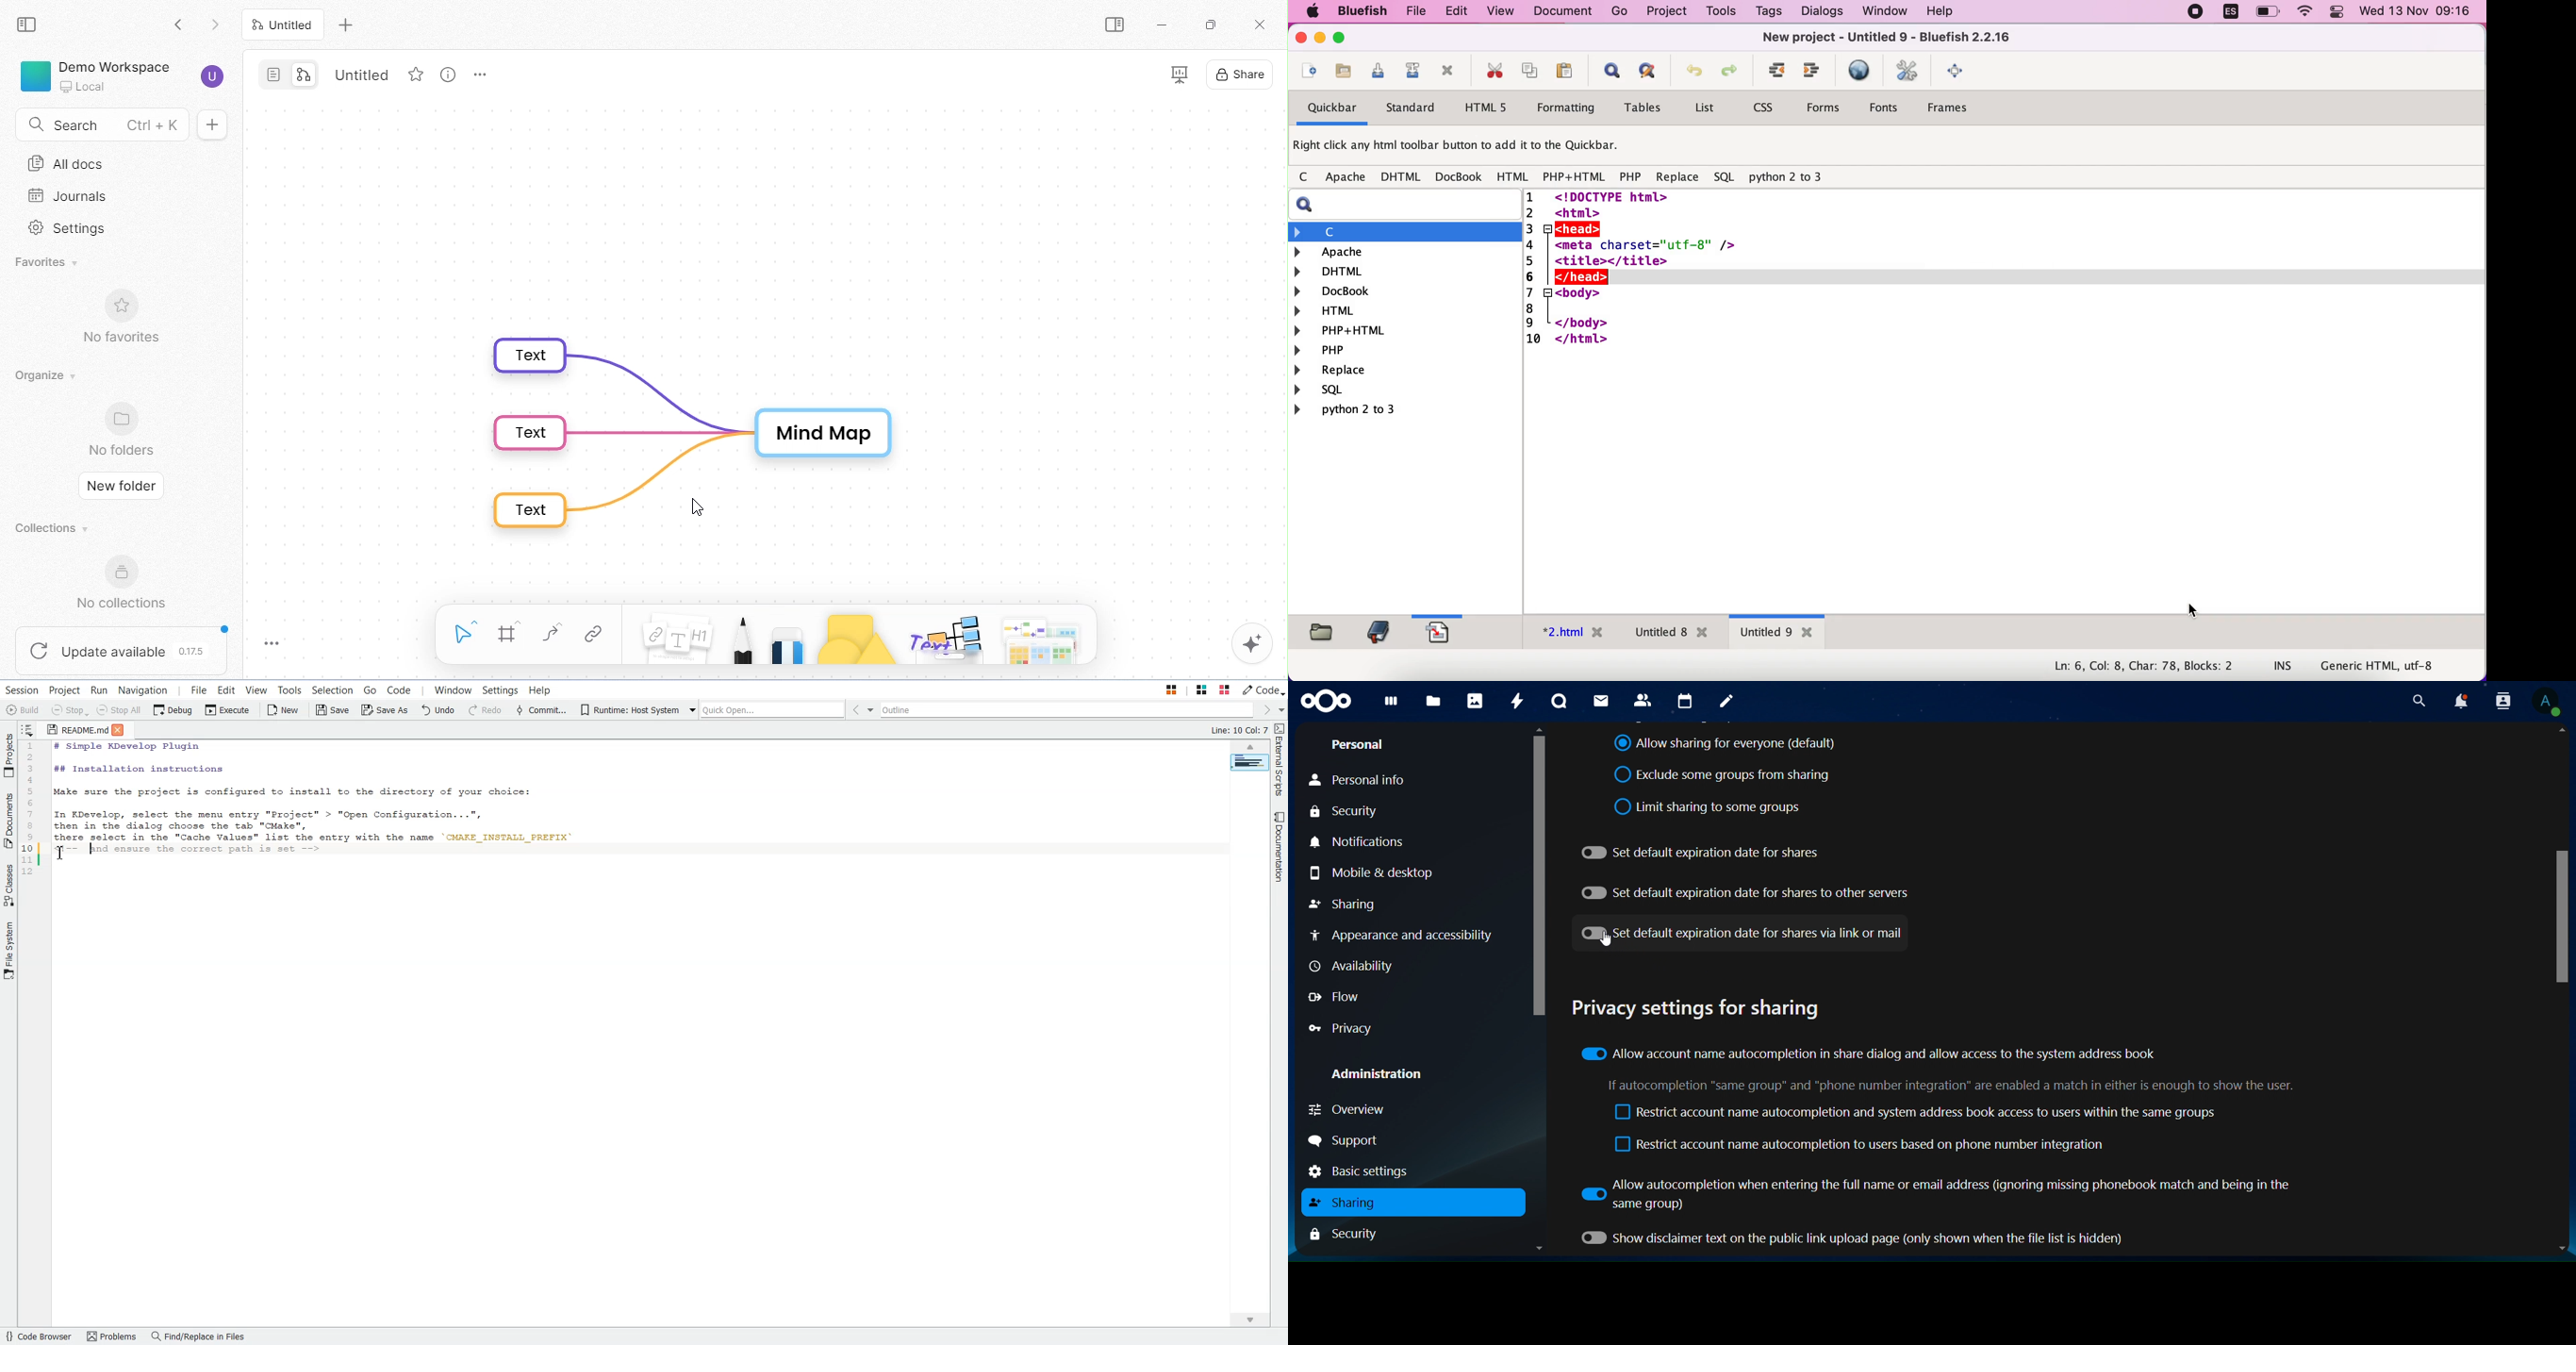  I want to click on replace, so click(1676, 178).